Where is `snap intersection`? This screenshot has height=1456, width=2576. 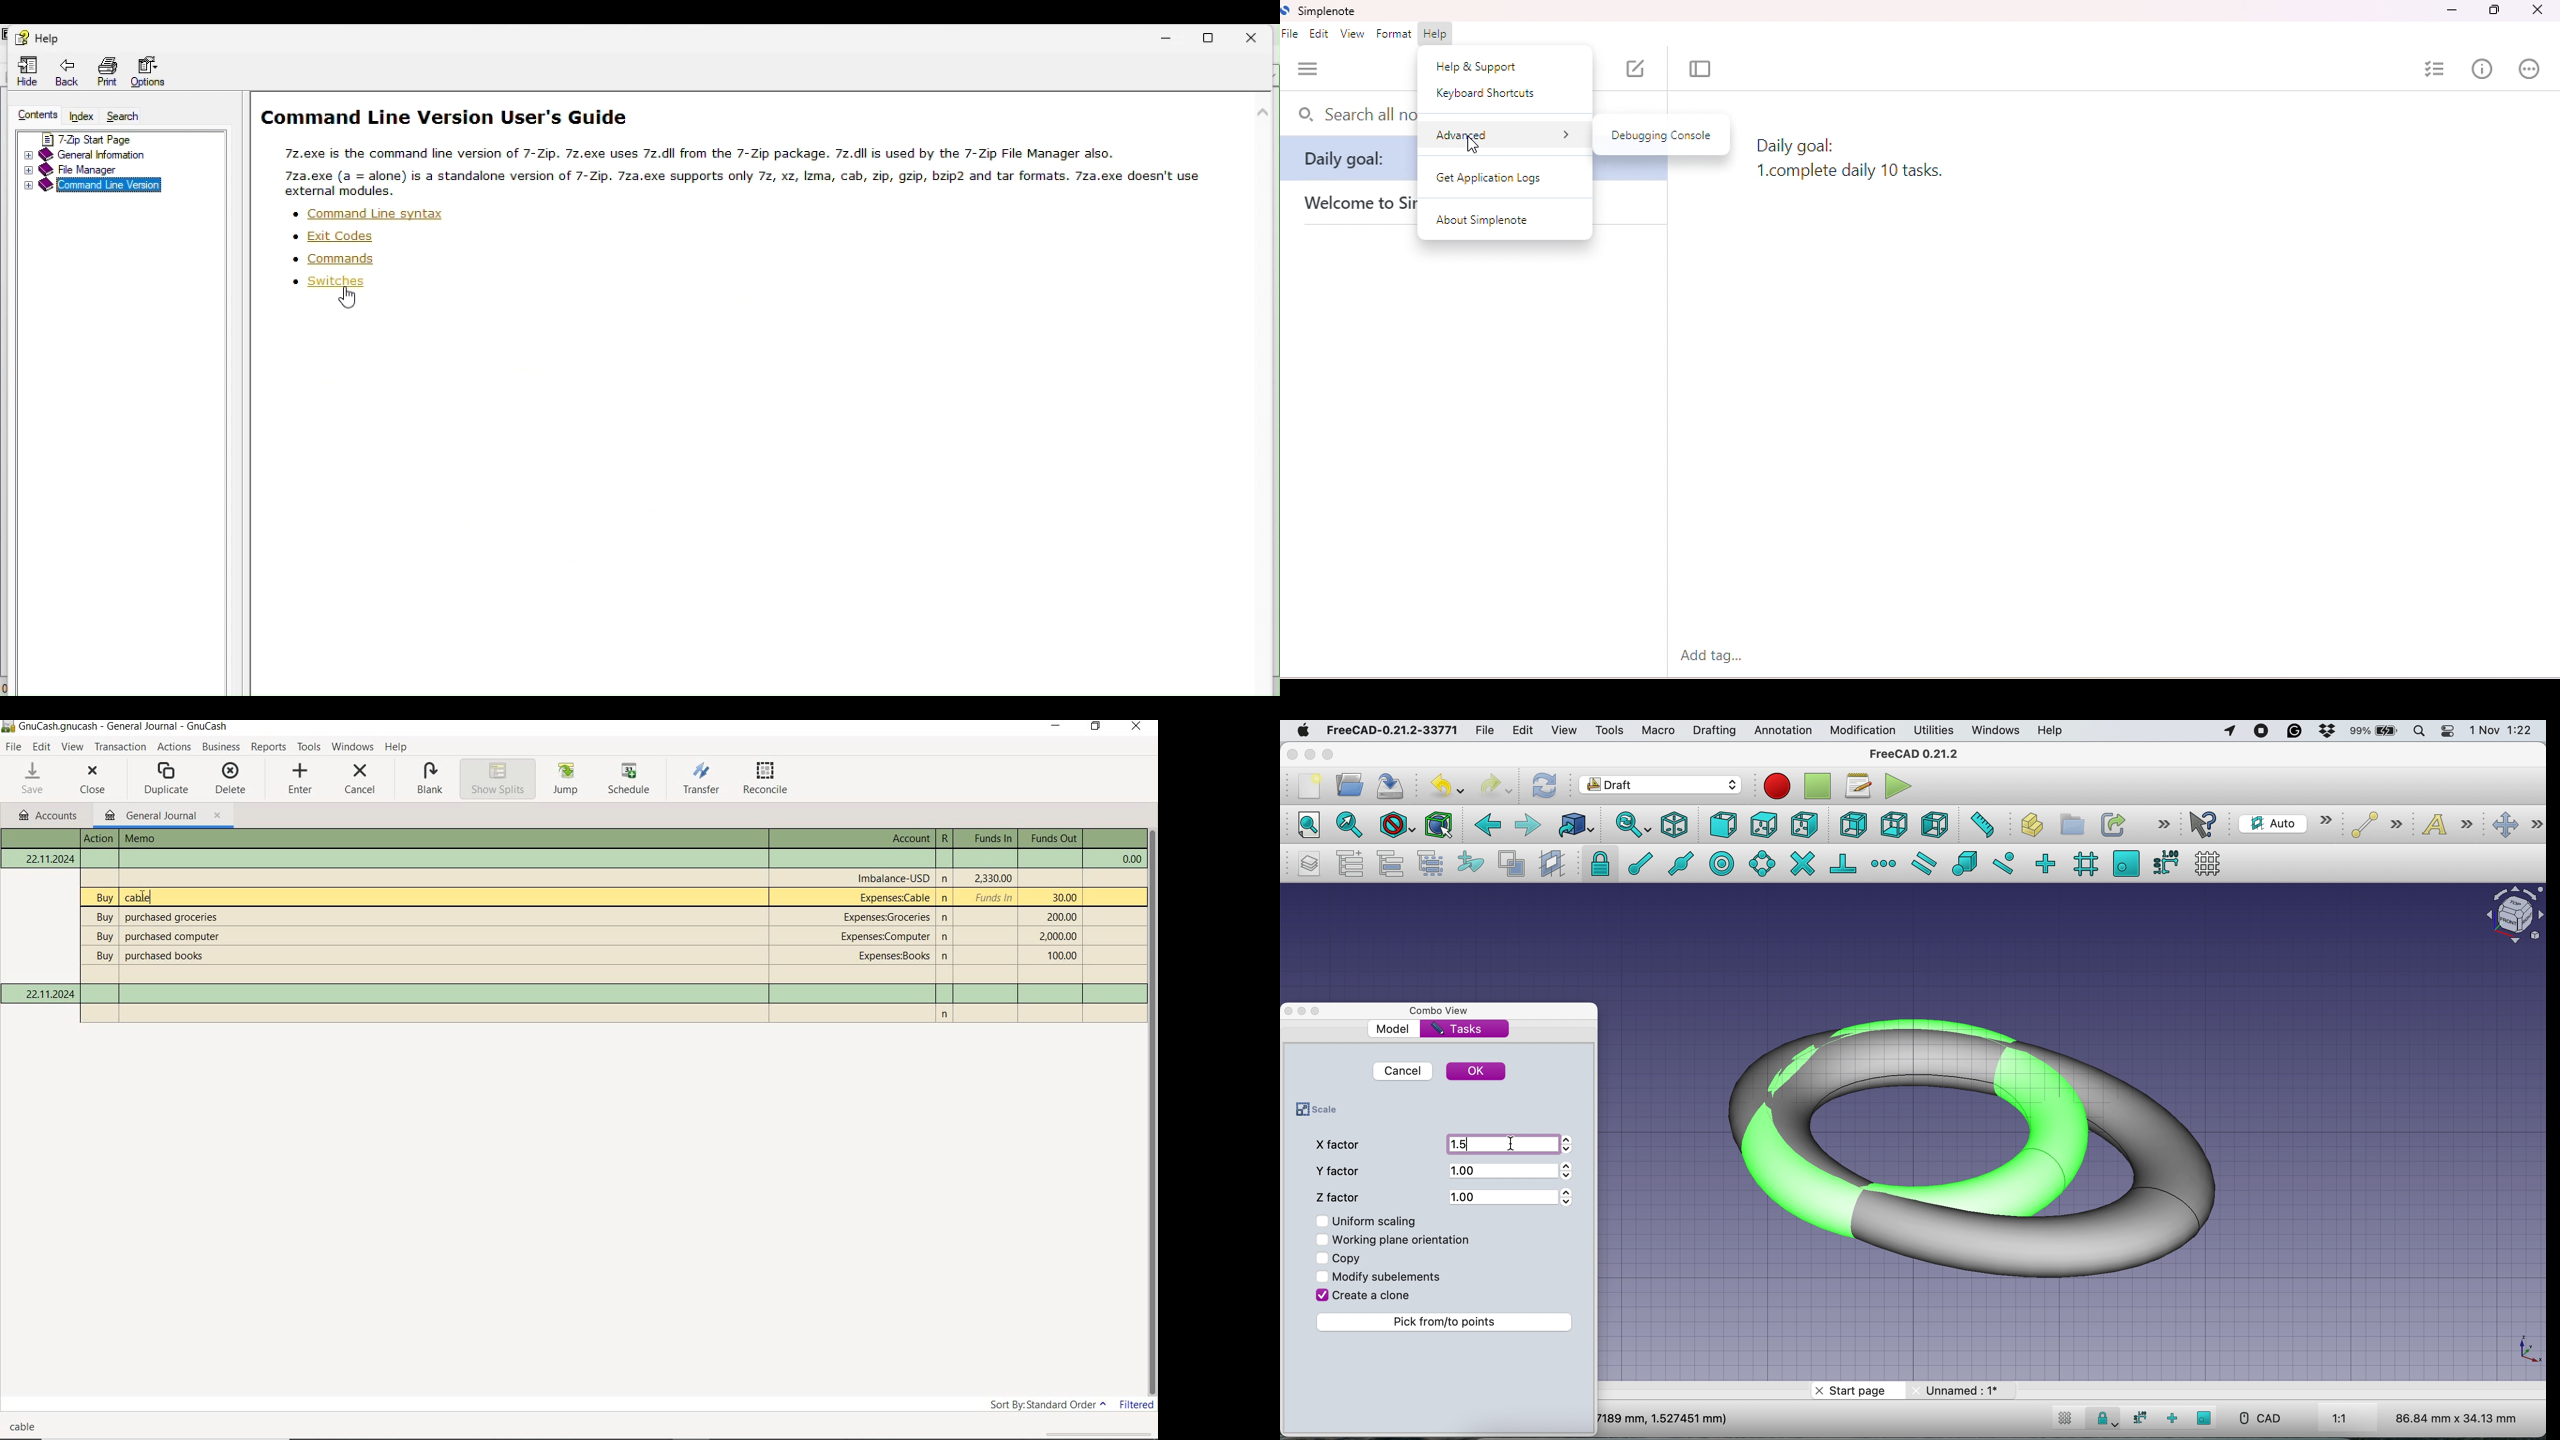 snap intersection is located at coordinates (1802, 863).